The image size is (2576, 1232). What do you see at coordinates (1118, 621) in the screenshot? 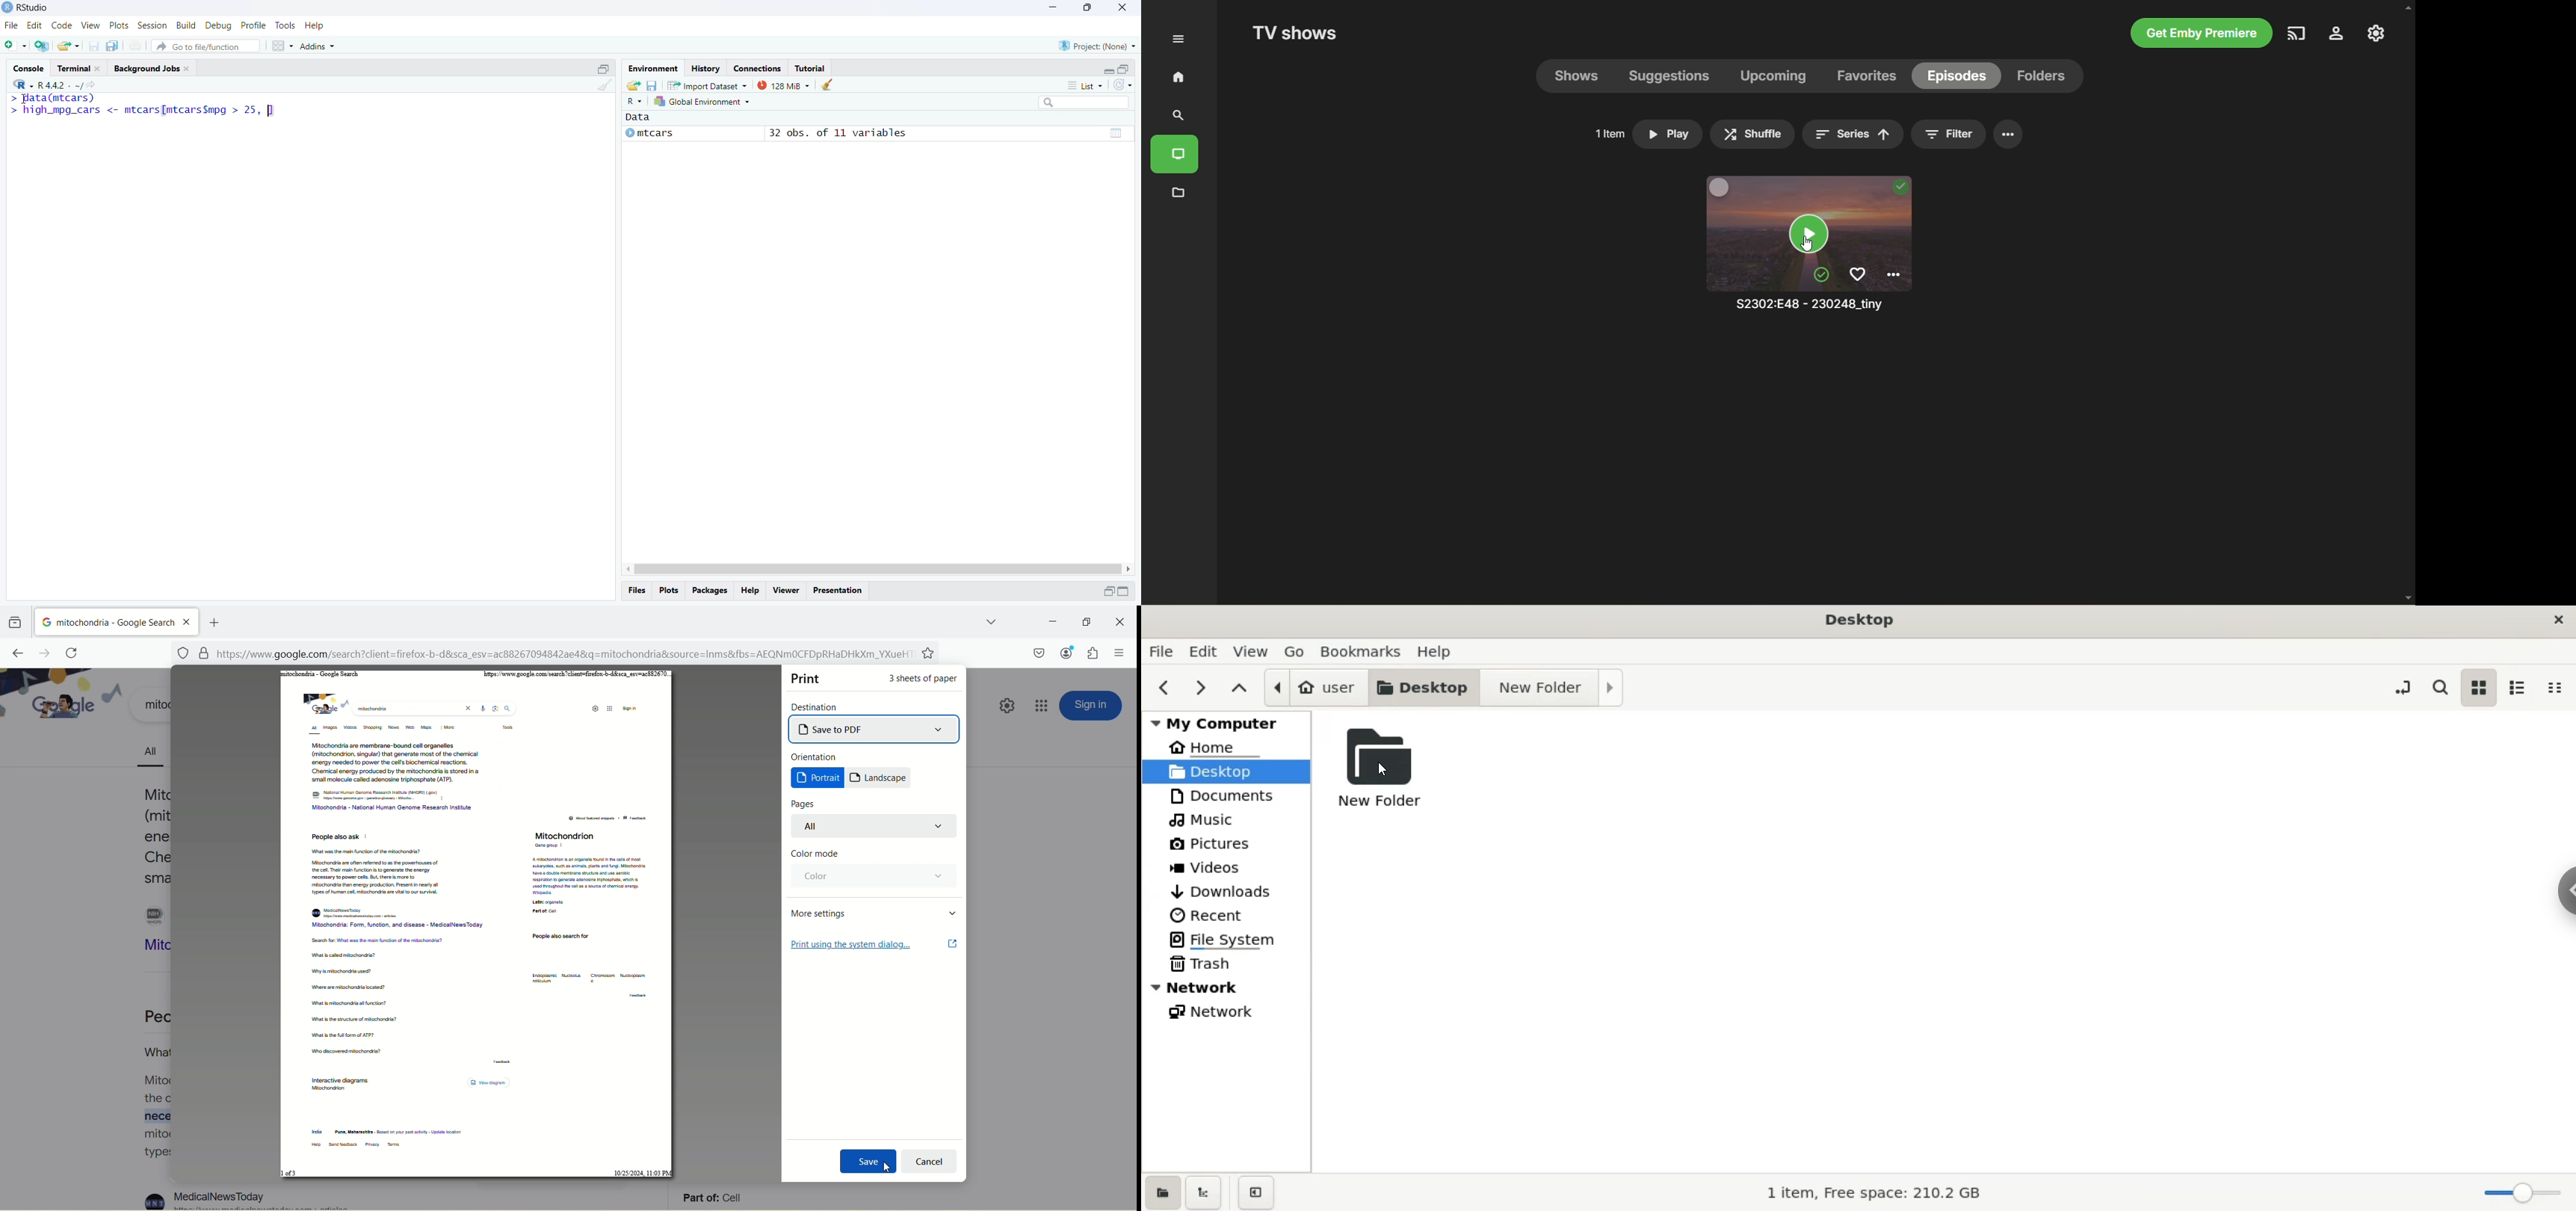
I see `close` at bounding box center [1118, 621].